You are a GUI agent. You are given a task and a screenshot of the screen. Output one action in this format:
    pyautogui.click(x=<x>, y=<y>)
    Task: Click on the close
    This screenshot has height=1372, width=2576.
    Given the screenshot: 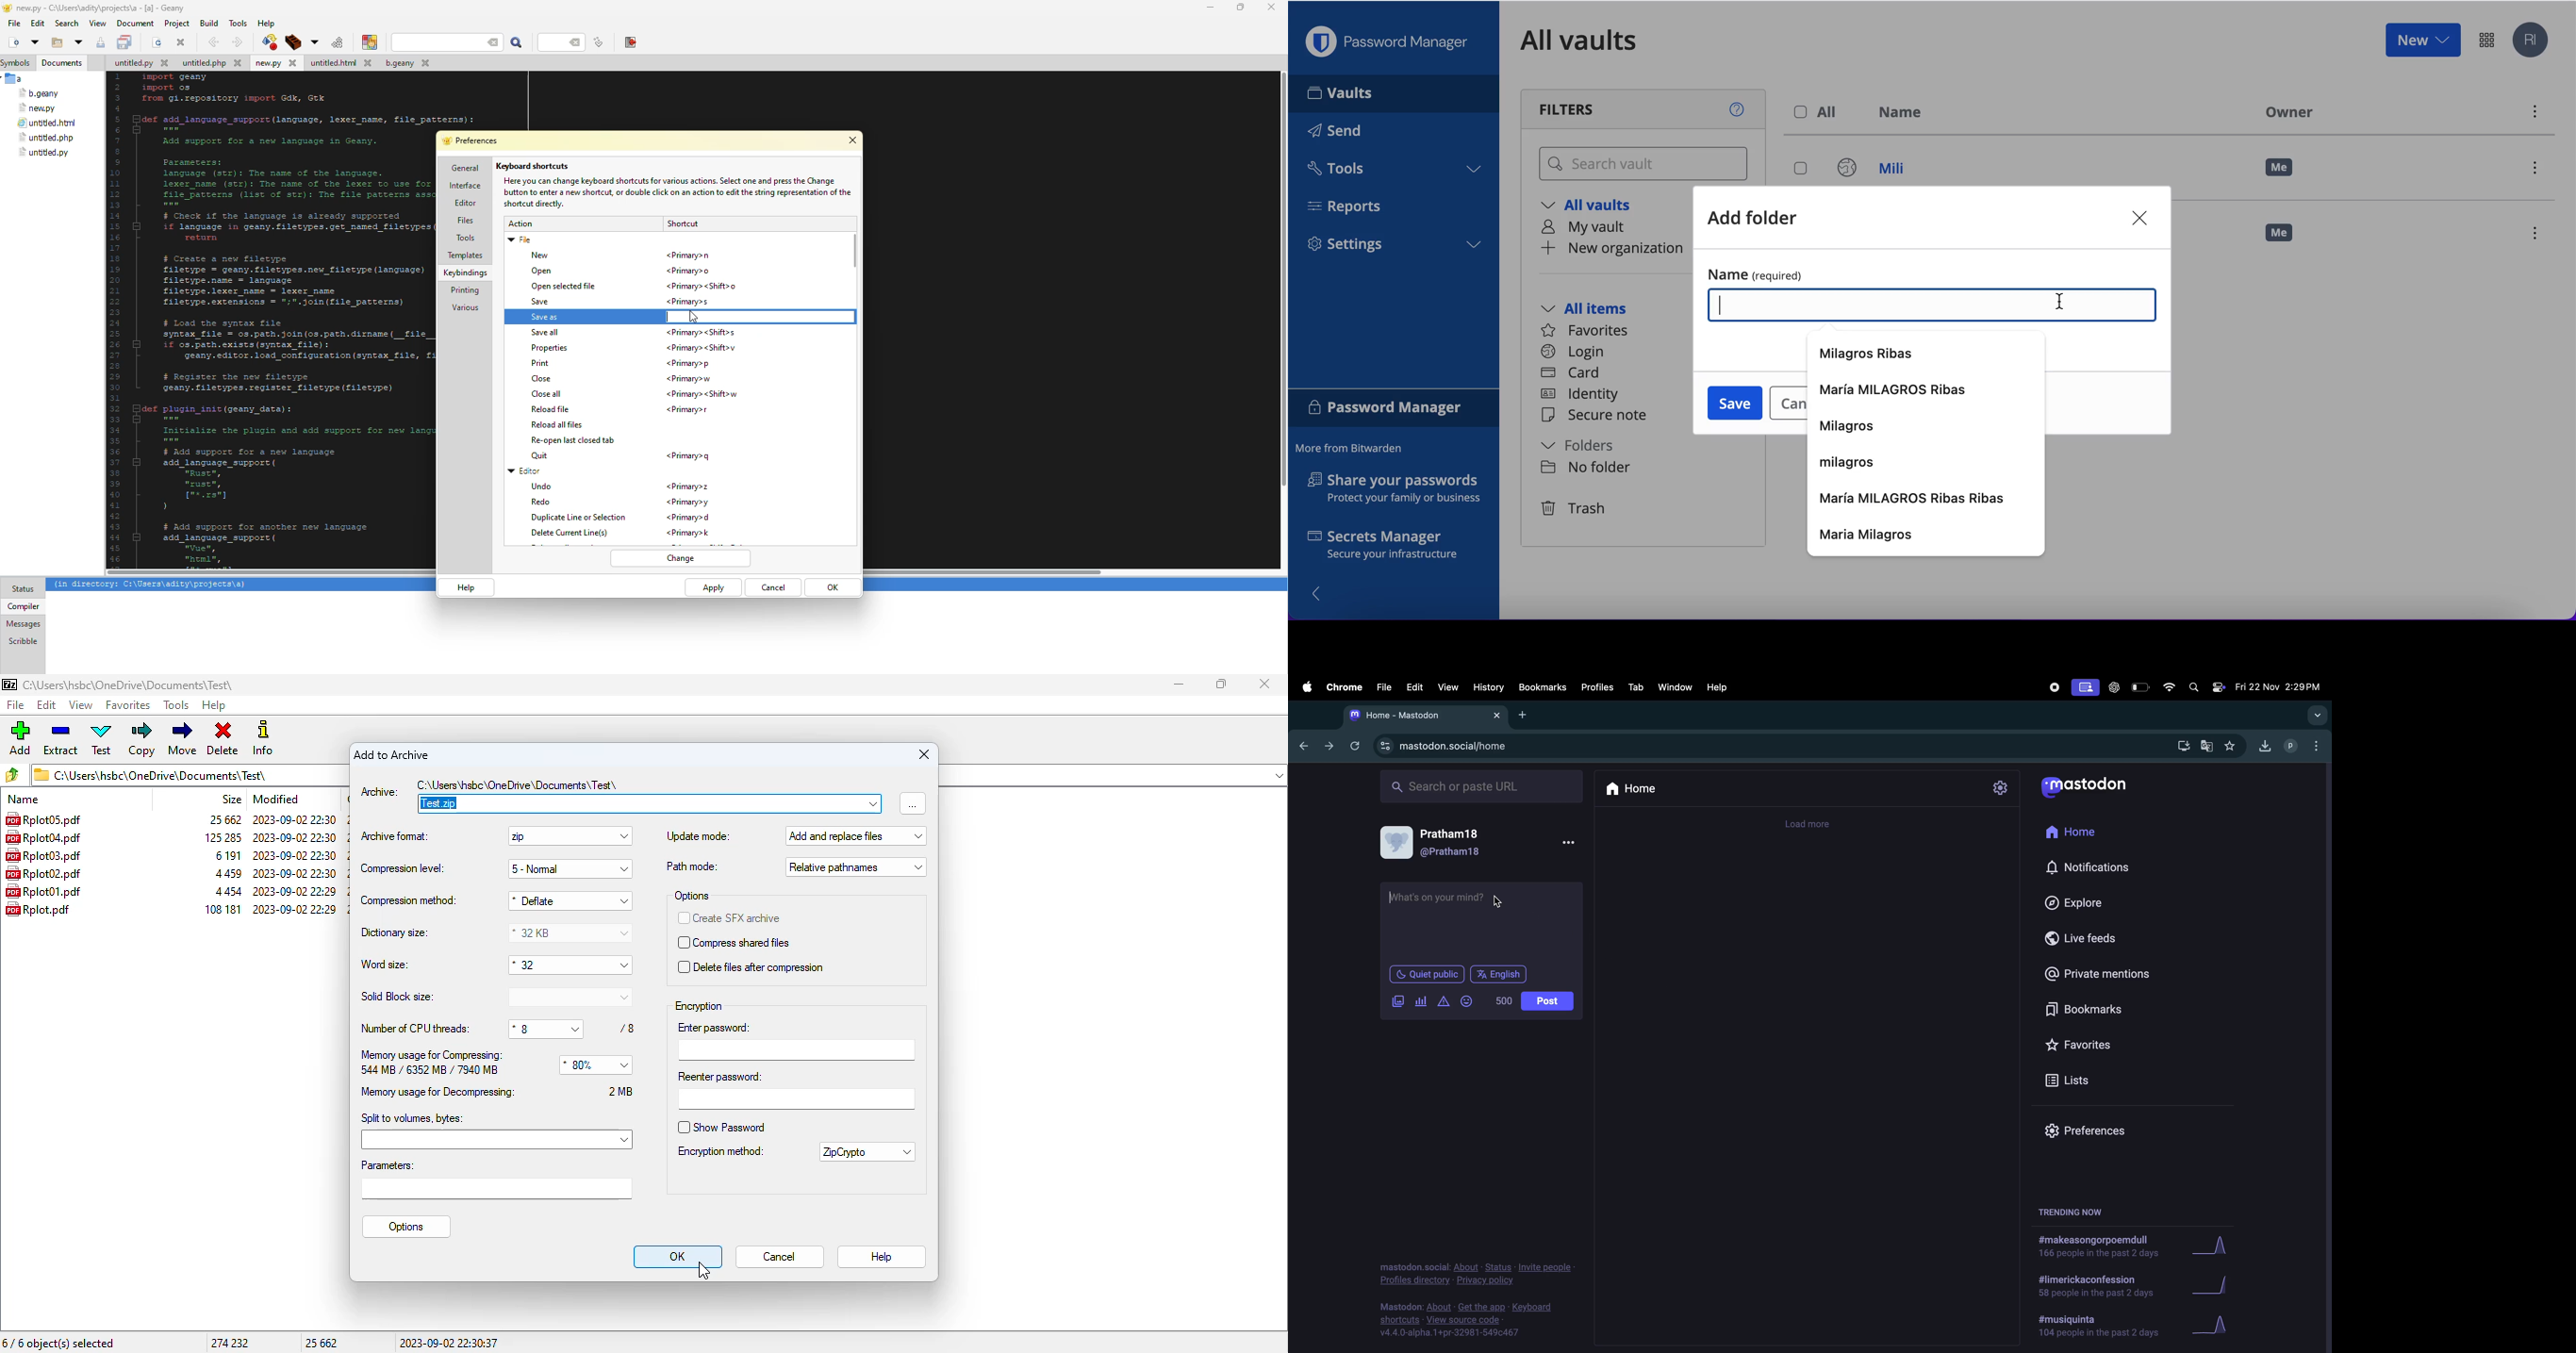 What is the action you would take?
    pyautogui.click(x=924, y=753)
    